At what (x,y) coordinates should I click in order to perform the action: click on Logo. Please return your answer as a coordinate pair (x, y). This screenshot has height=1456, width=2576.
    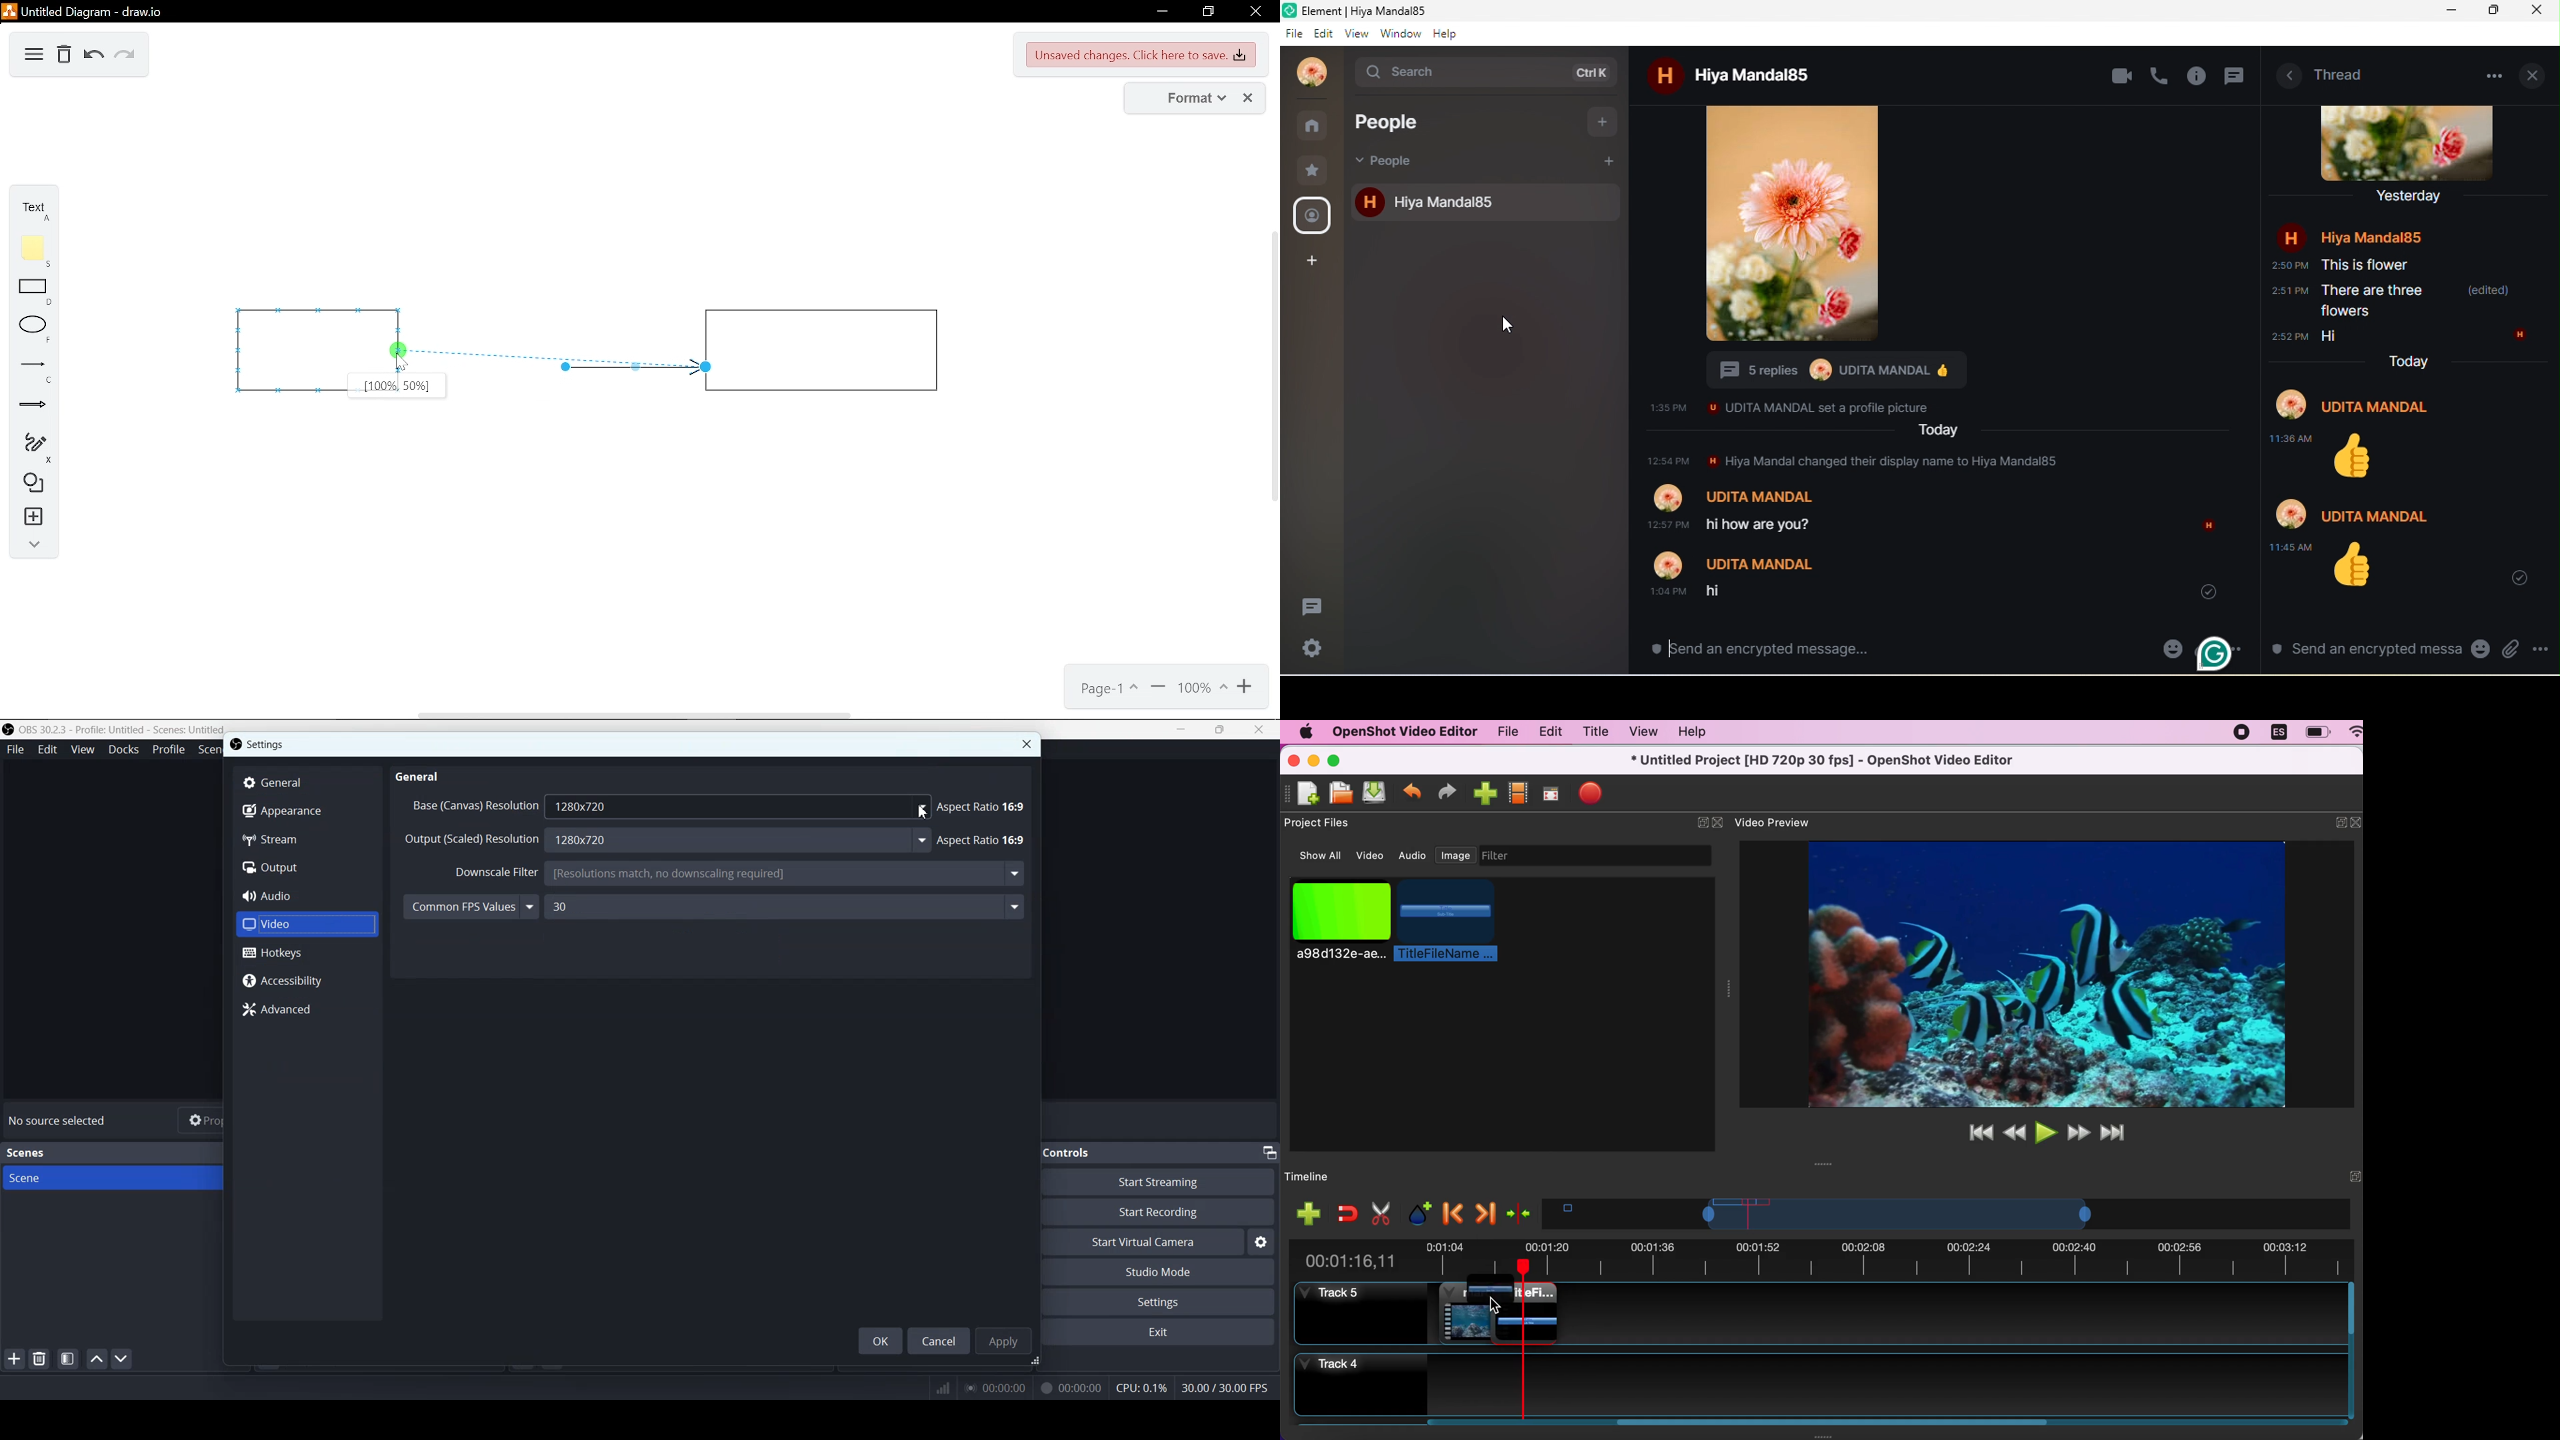
    Looking at the image, I should click on (1290, 9).